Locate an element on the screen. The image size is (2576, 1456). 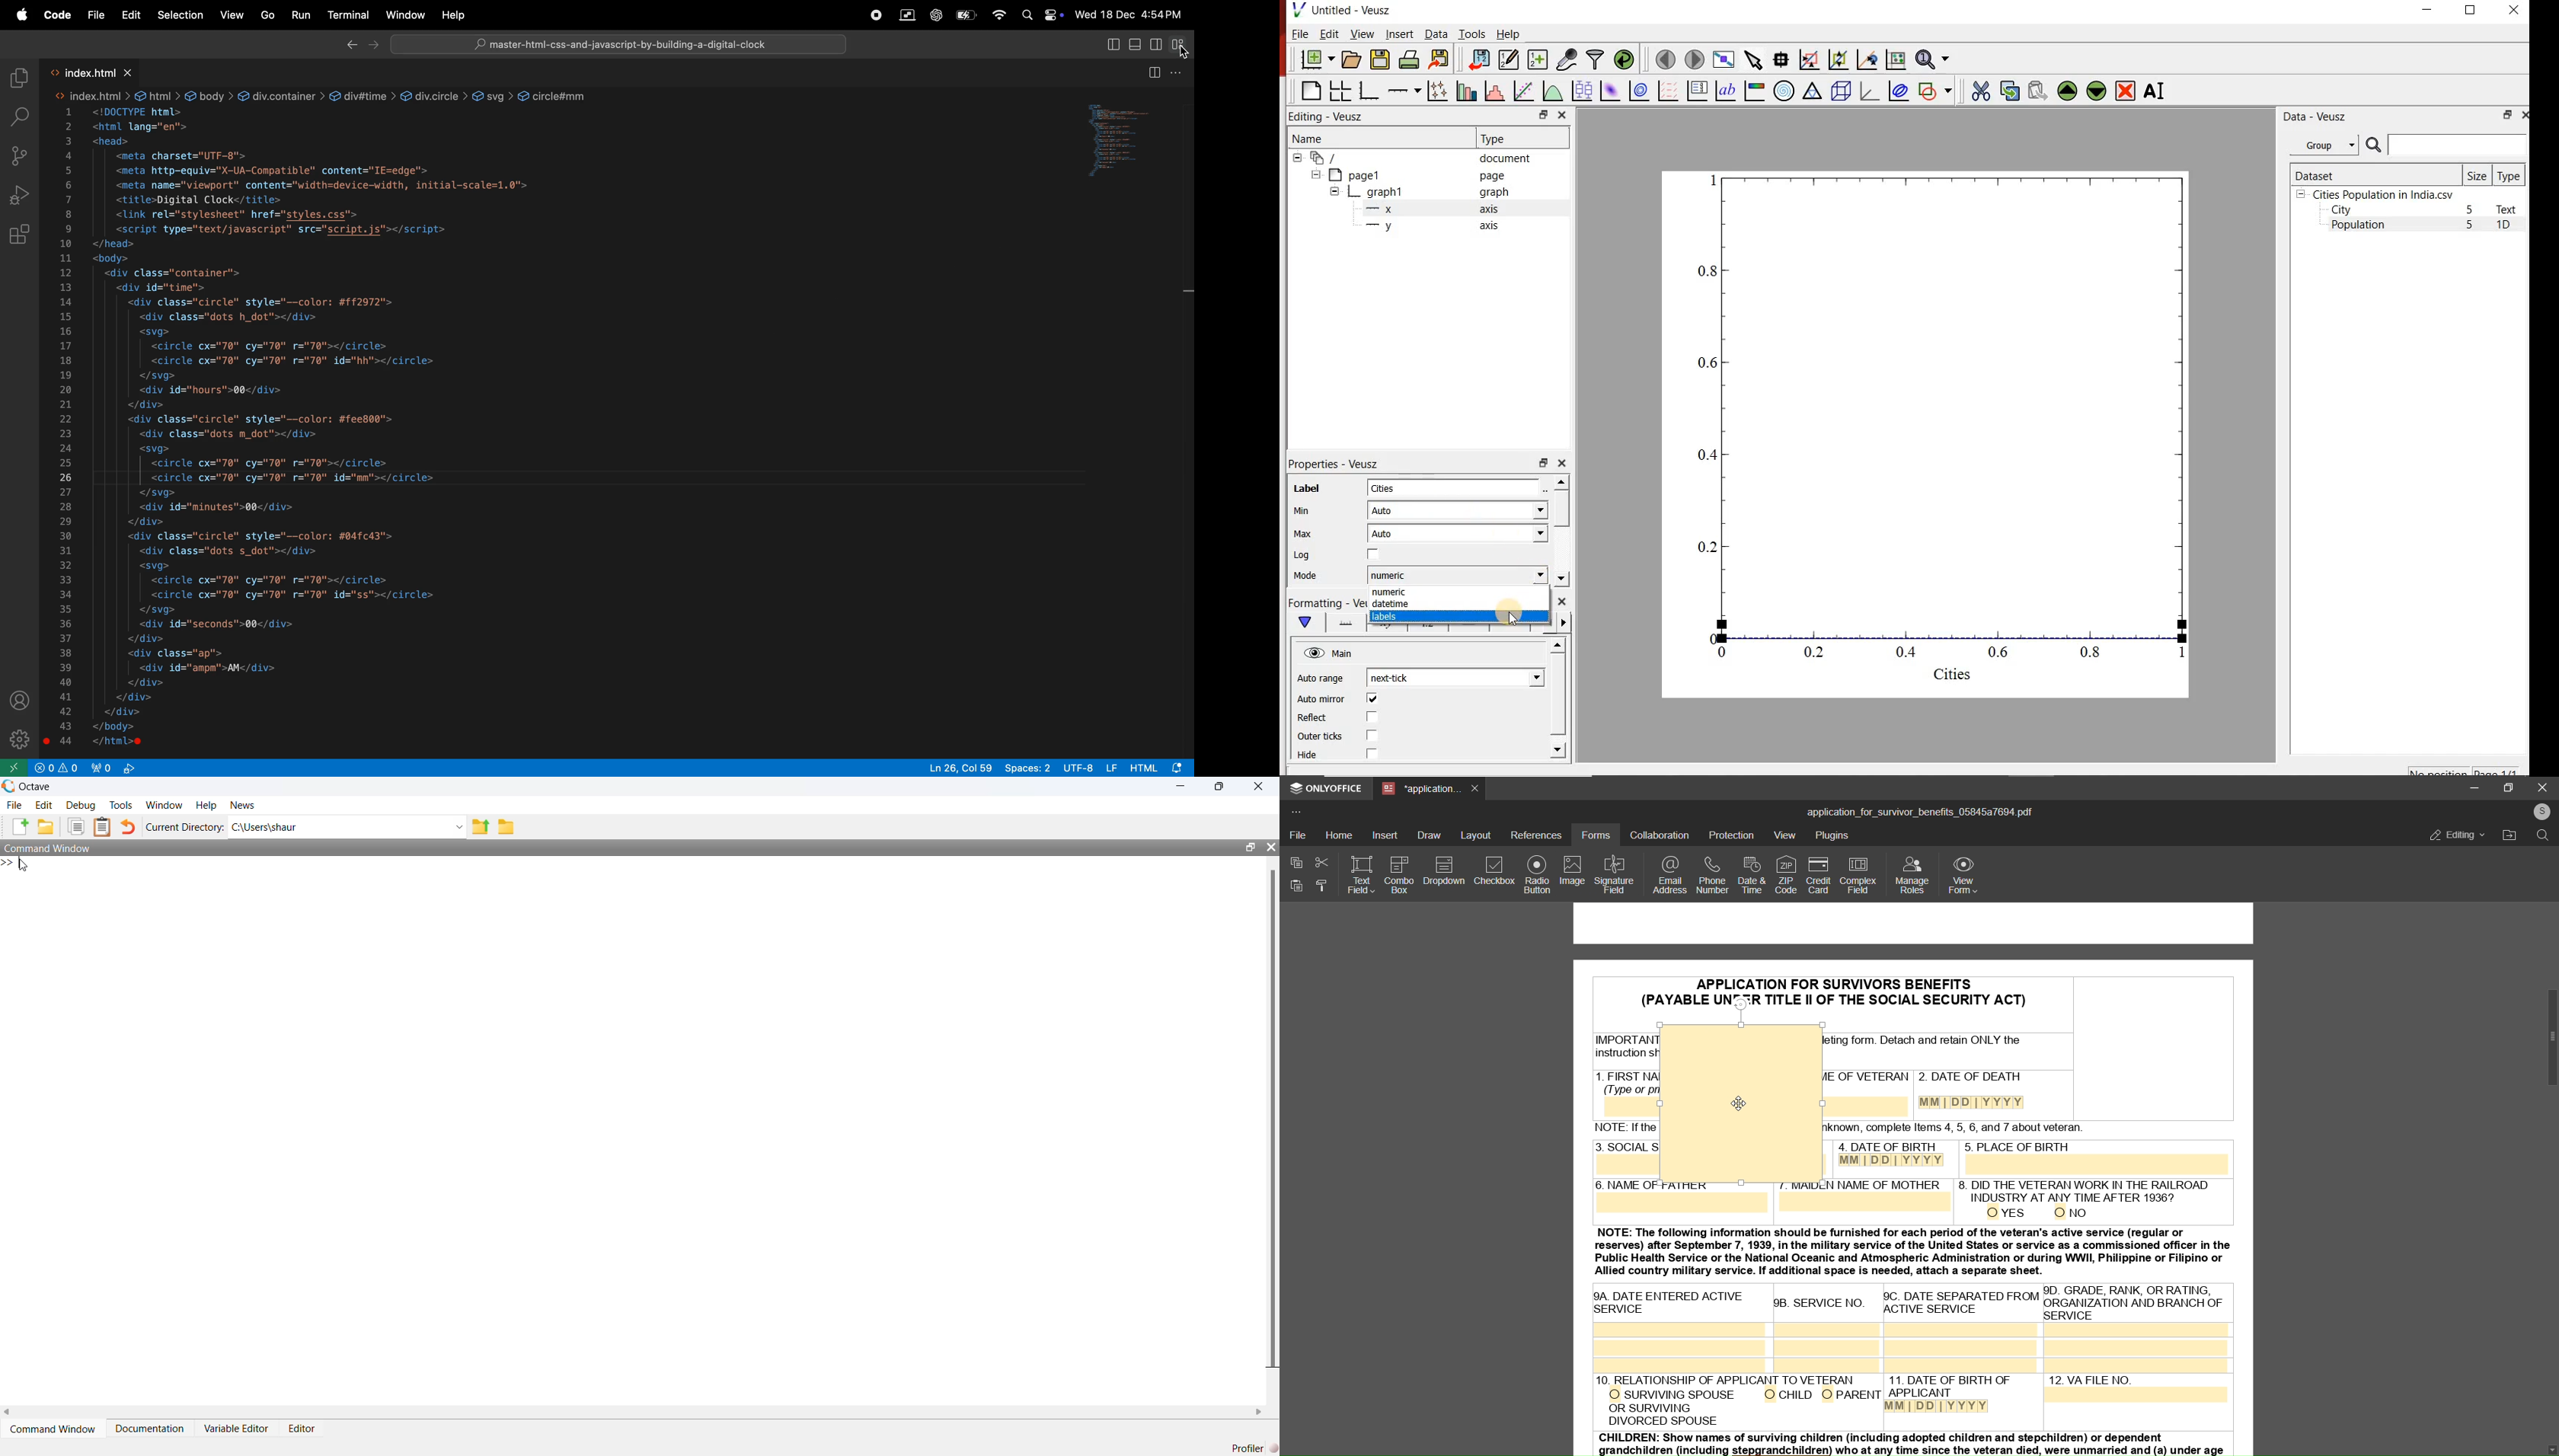
scroll left is located at coordinates (8, 1412).